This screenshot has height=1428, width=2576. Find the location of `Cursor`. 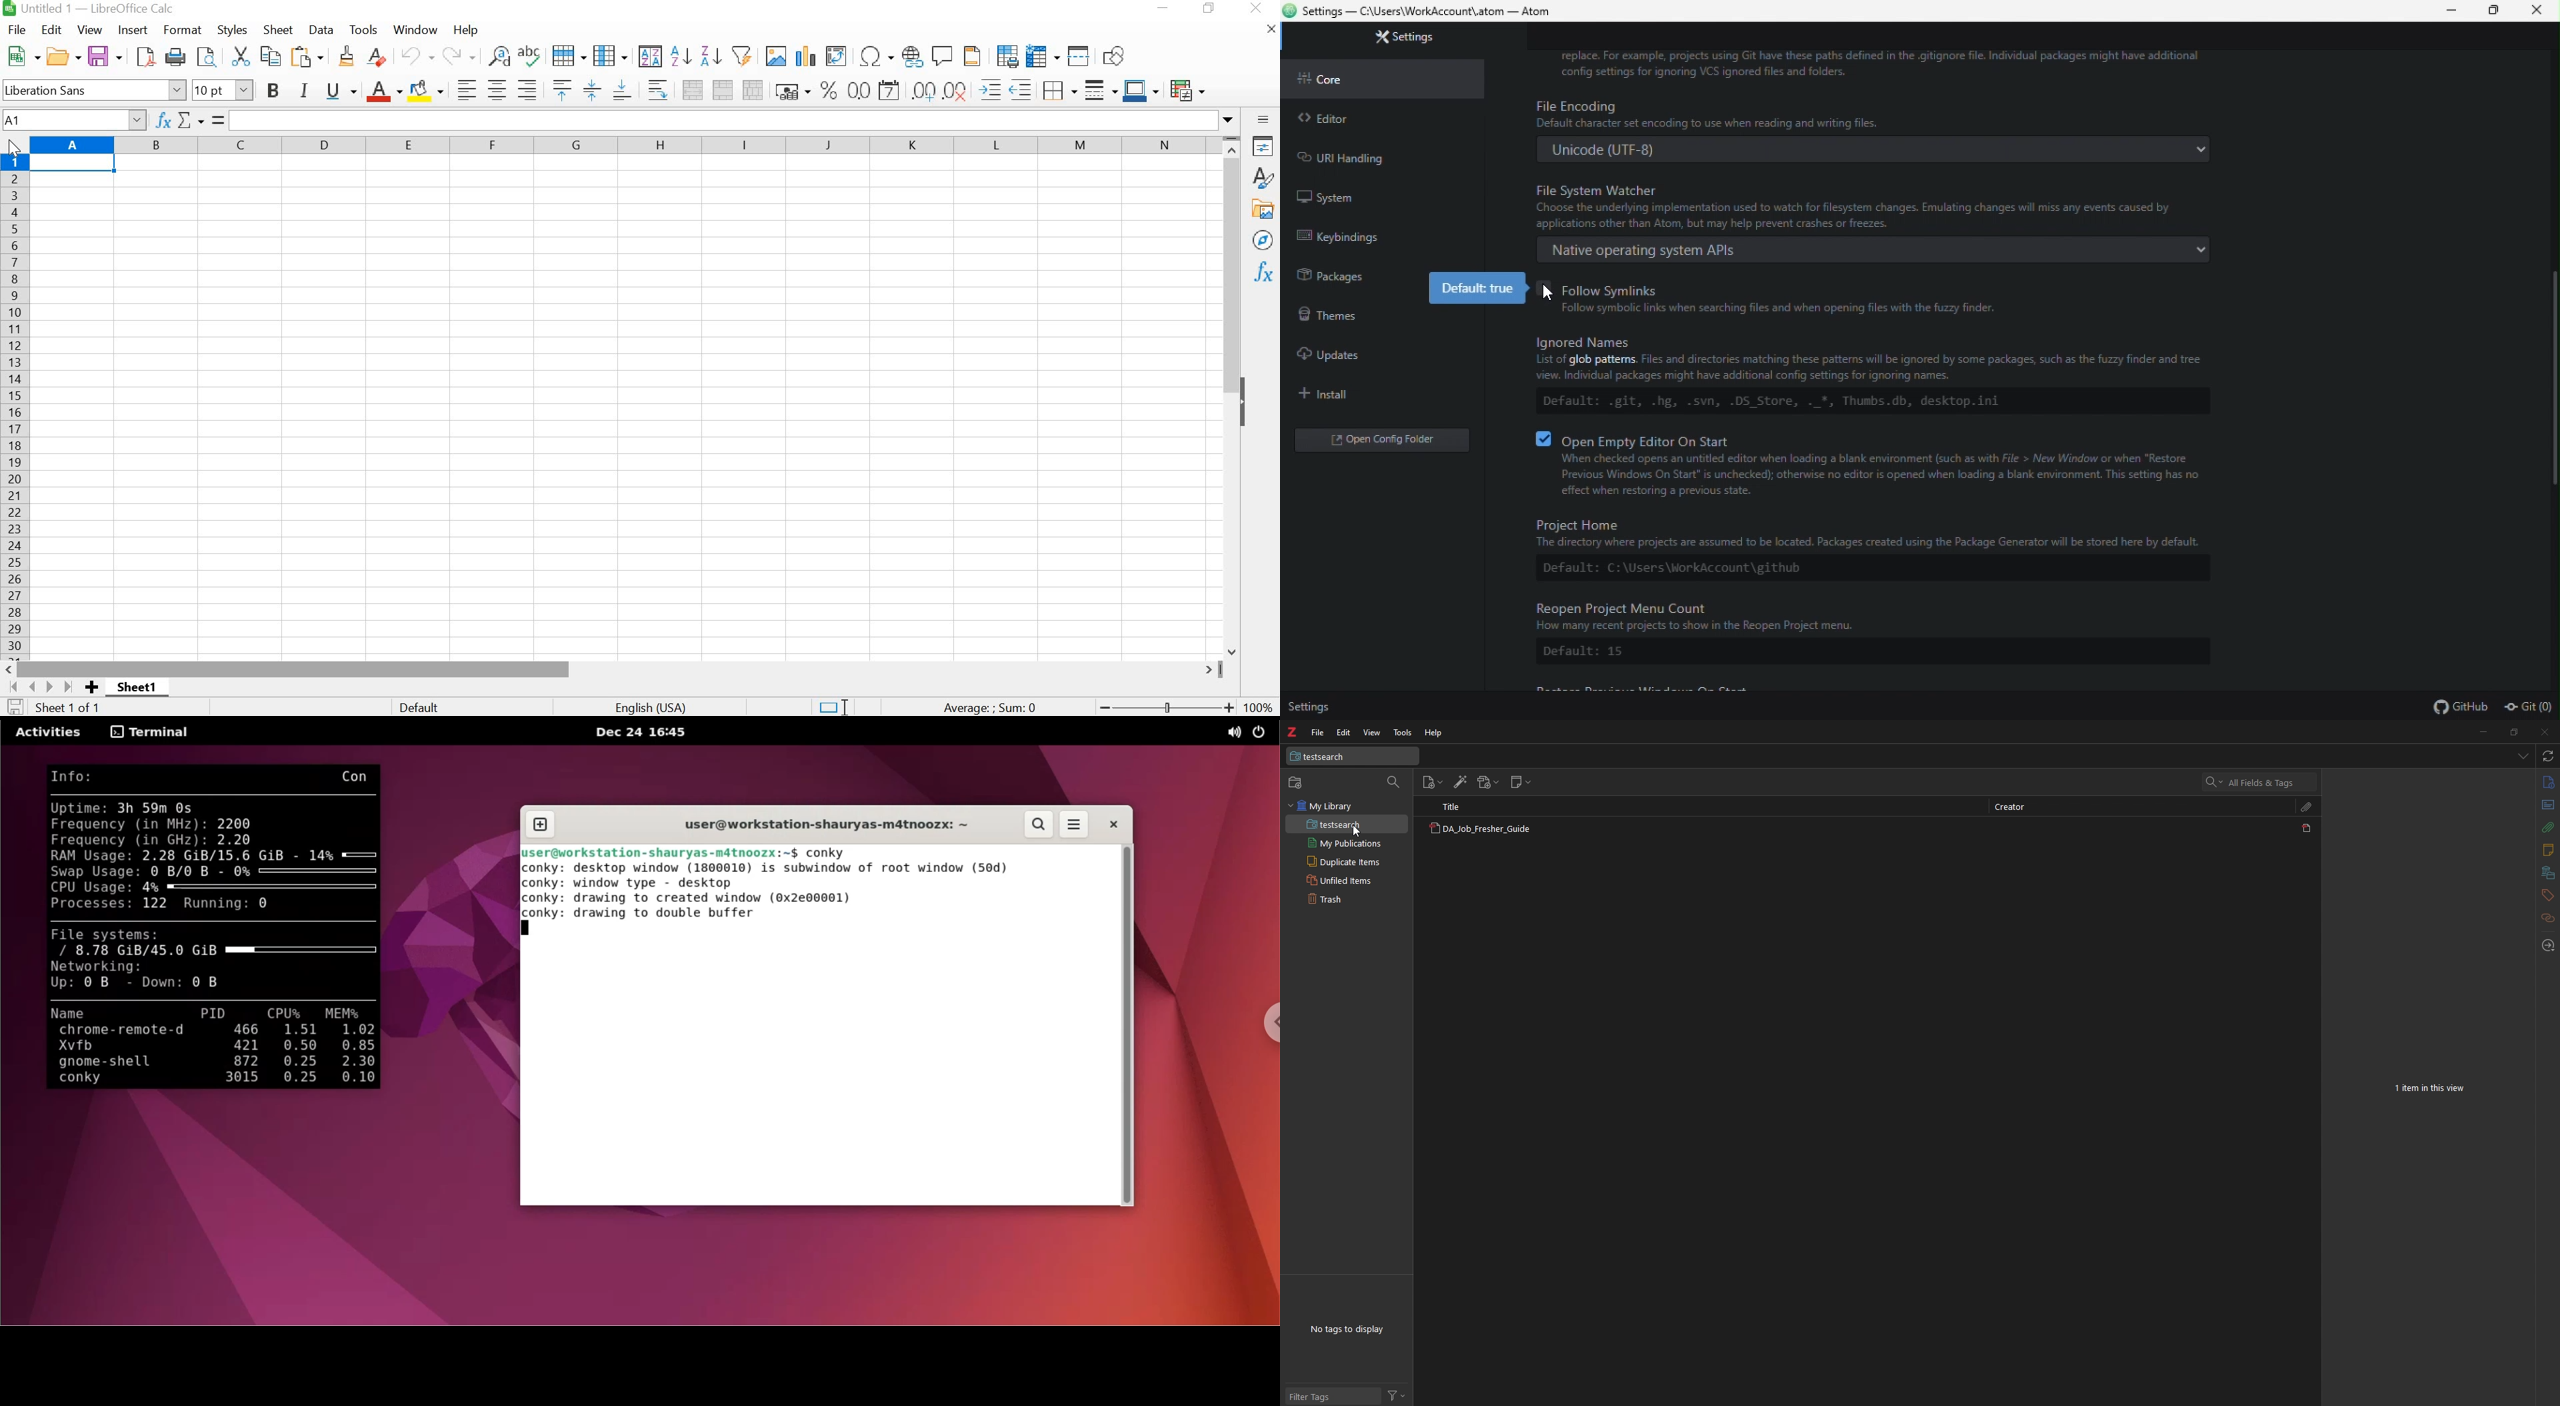

Cursor is located at coordinates (11, 145).